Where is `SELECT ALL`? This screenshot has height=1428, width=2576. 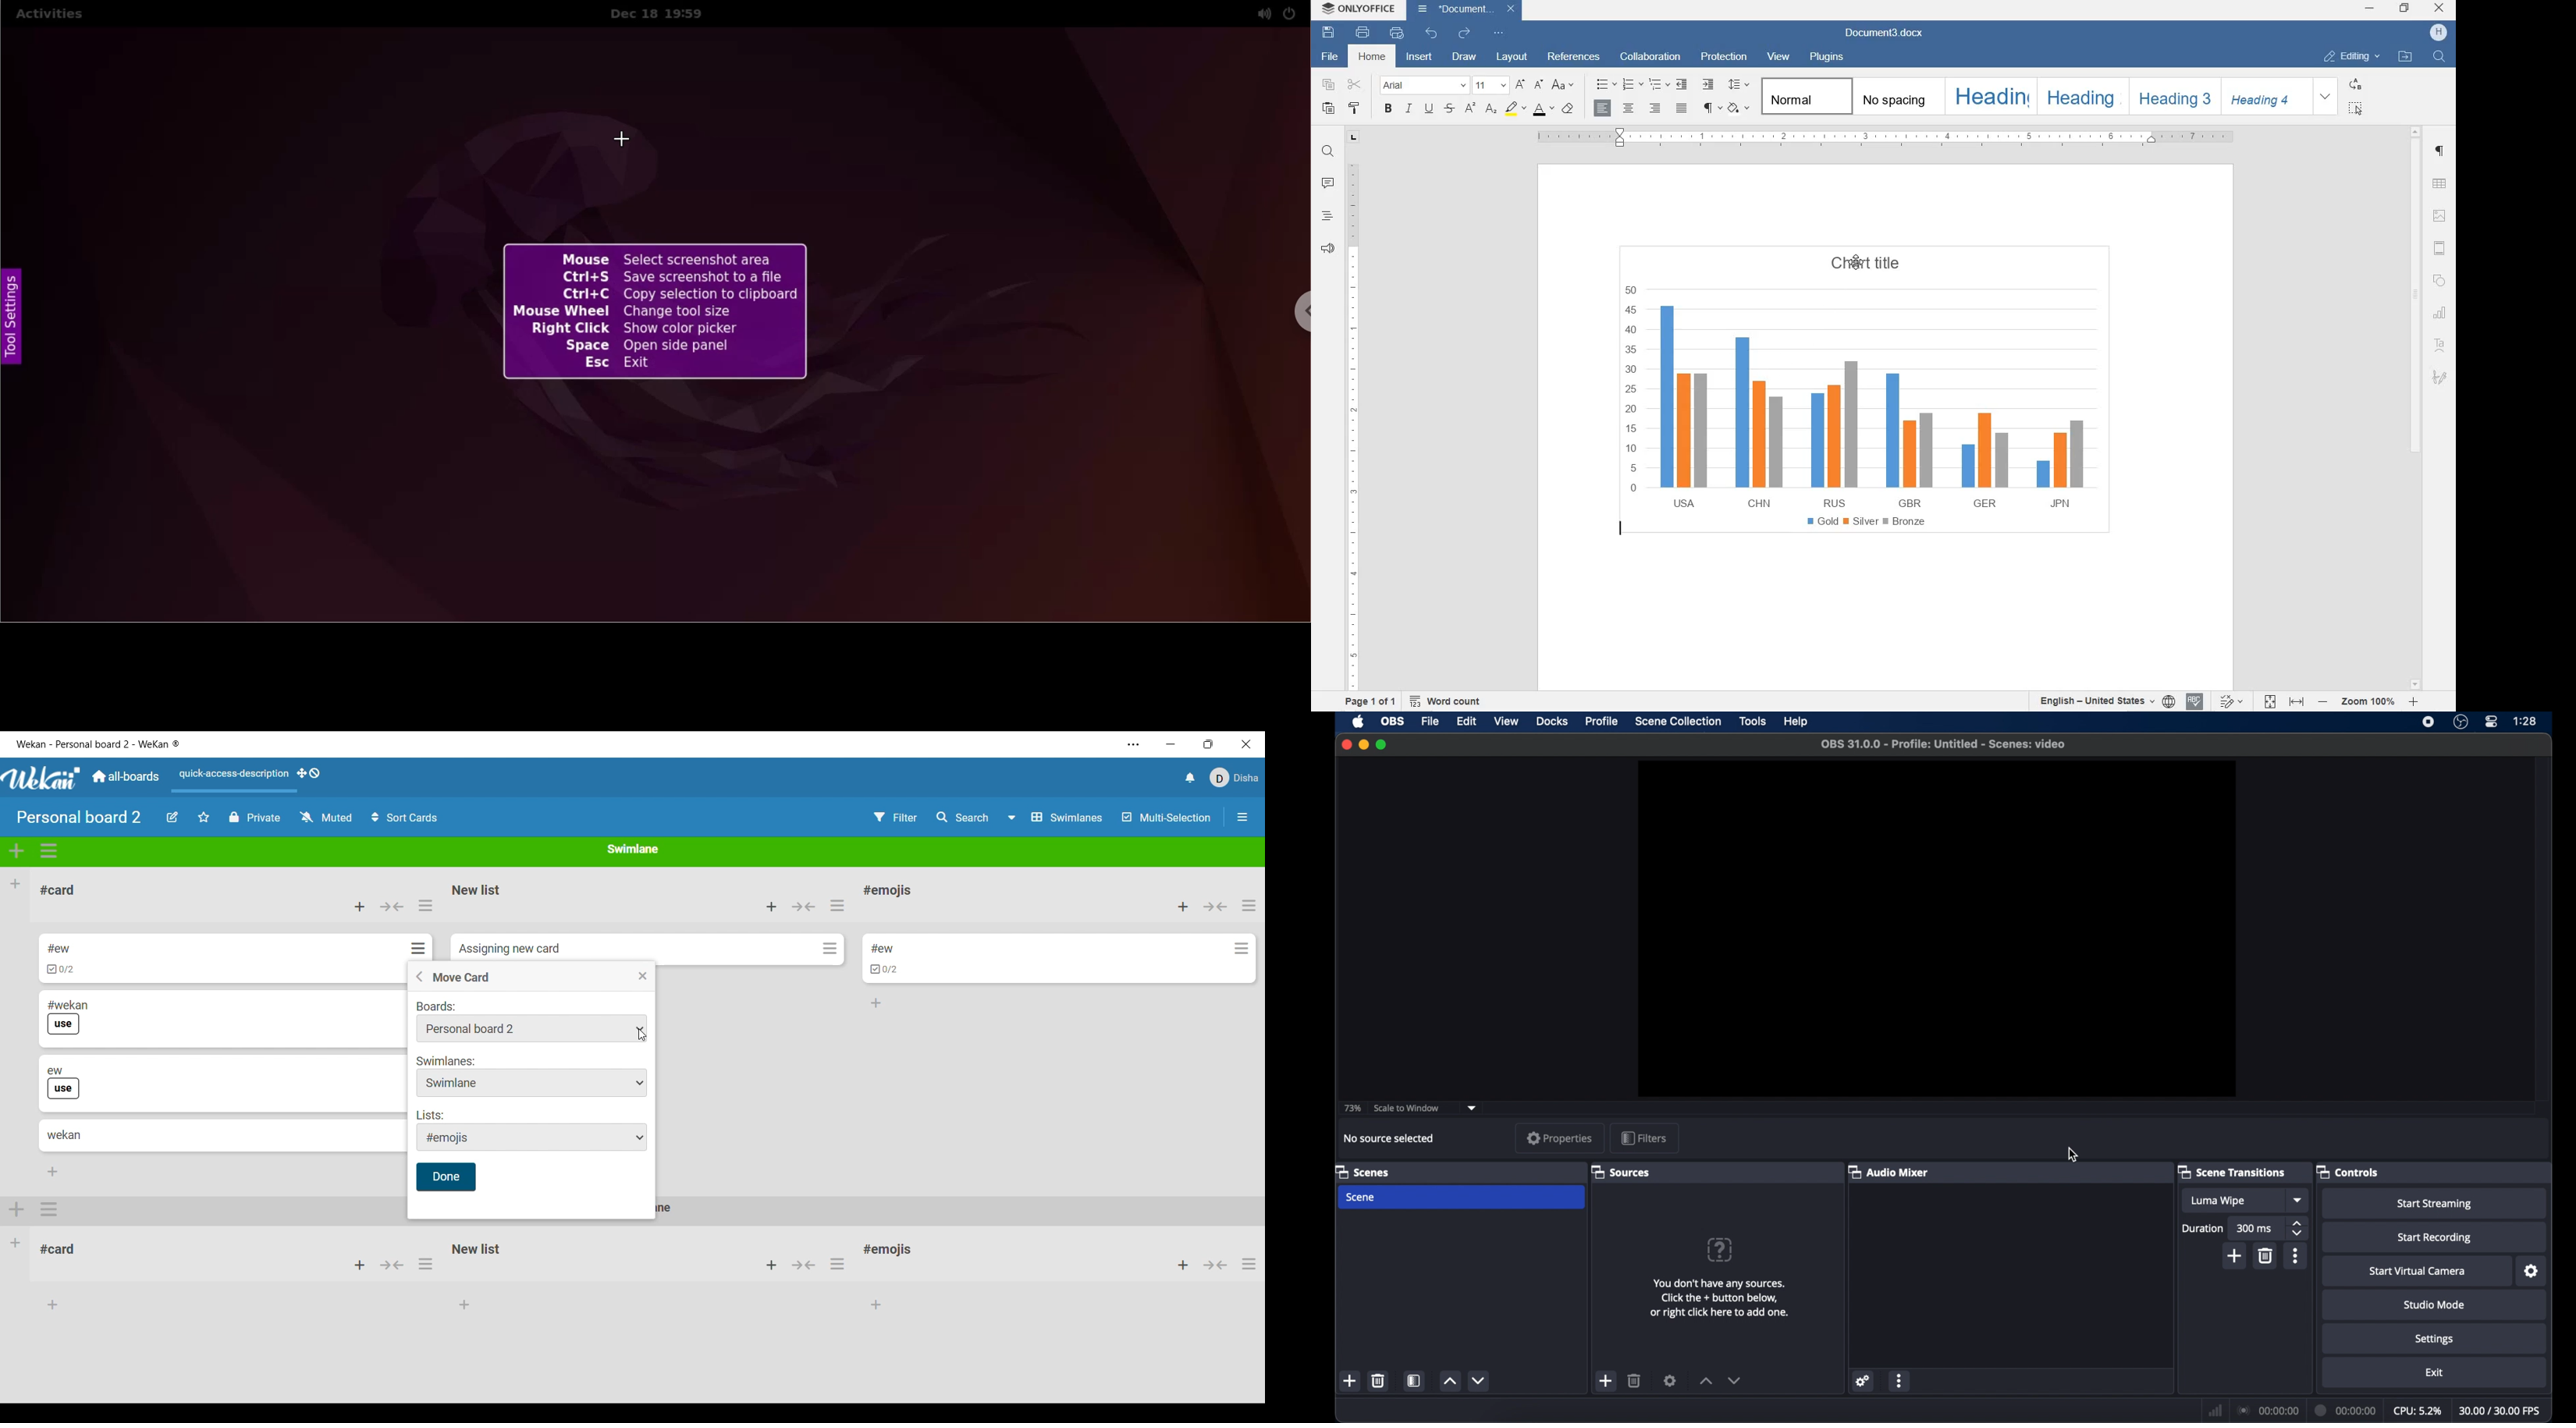 SELECT ALL is located at coordinates (2355, 109).